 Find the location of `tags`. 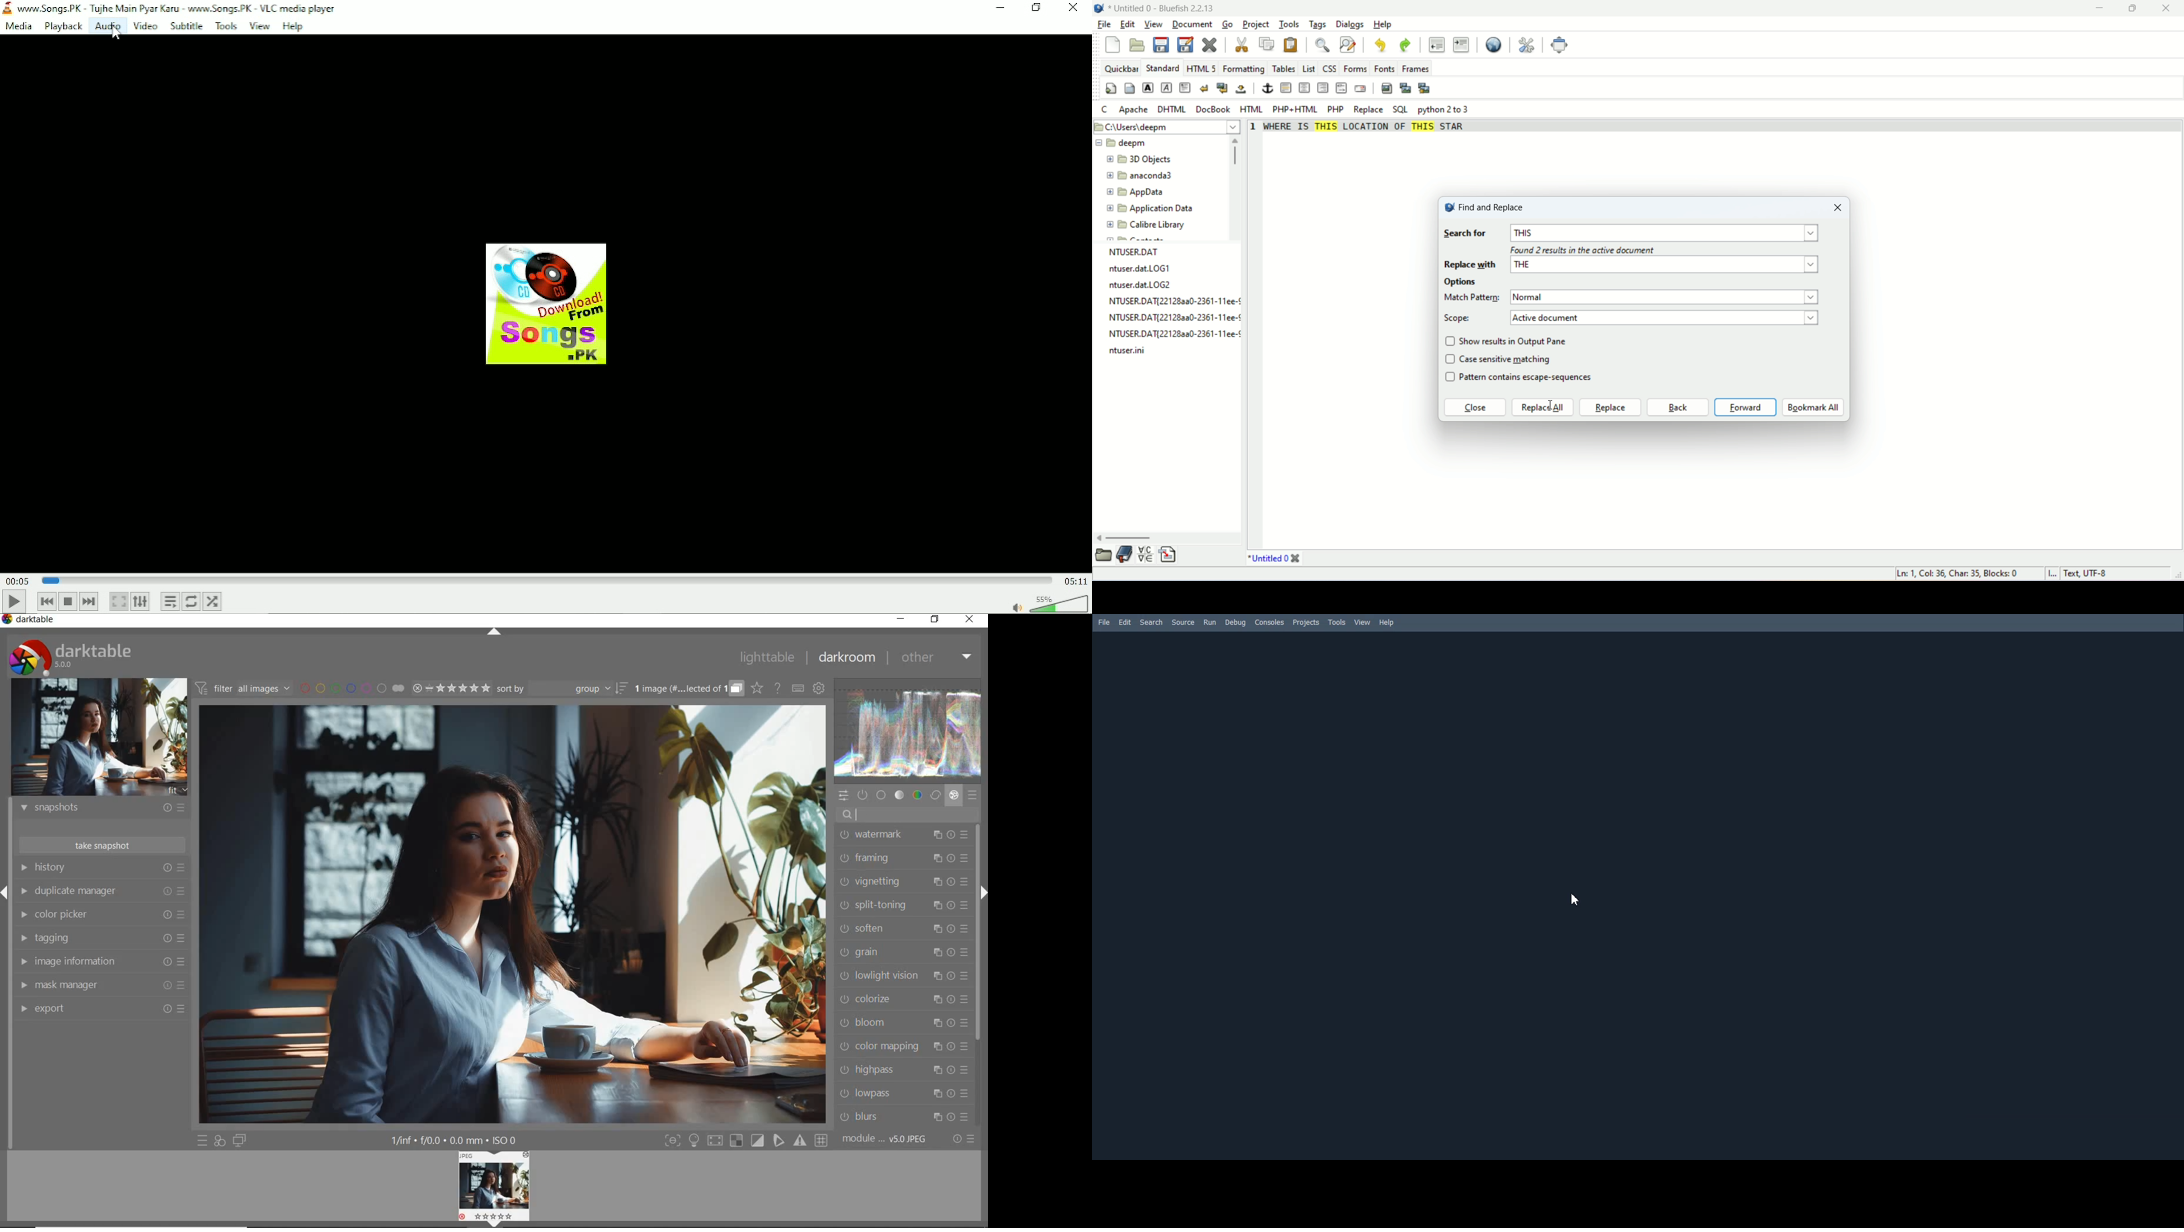

tags is located at coordinates (1316, 24).